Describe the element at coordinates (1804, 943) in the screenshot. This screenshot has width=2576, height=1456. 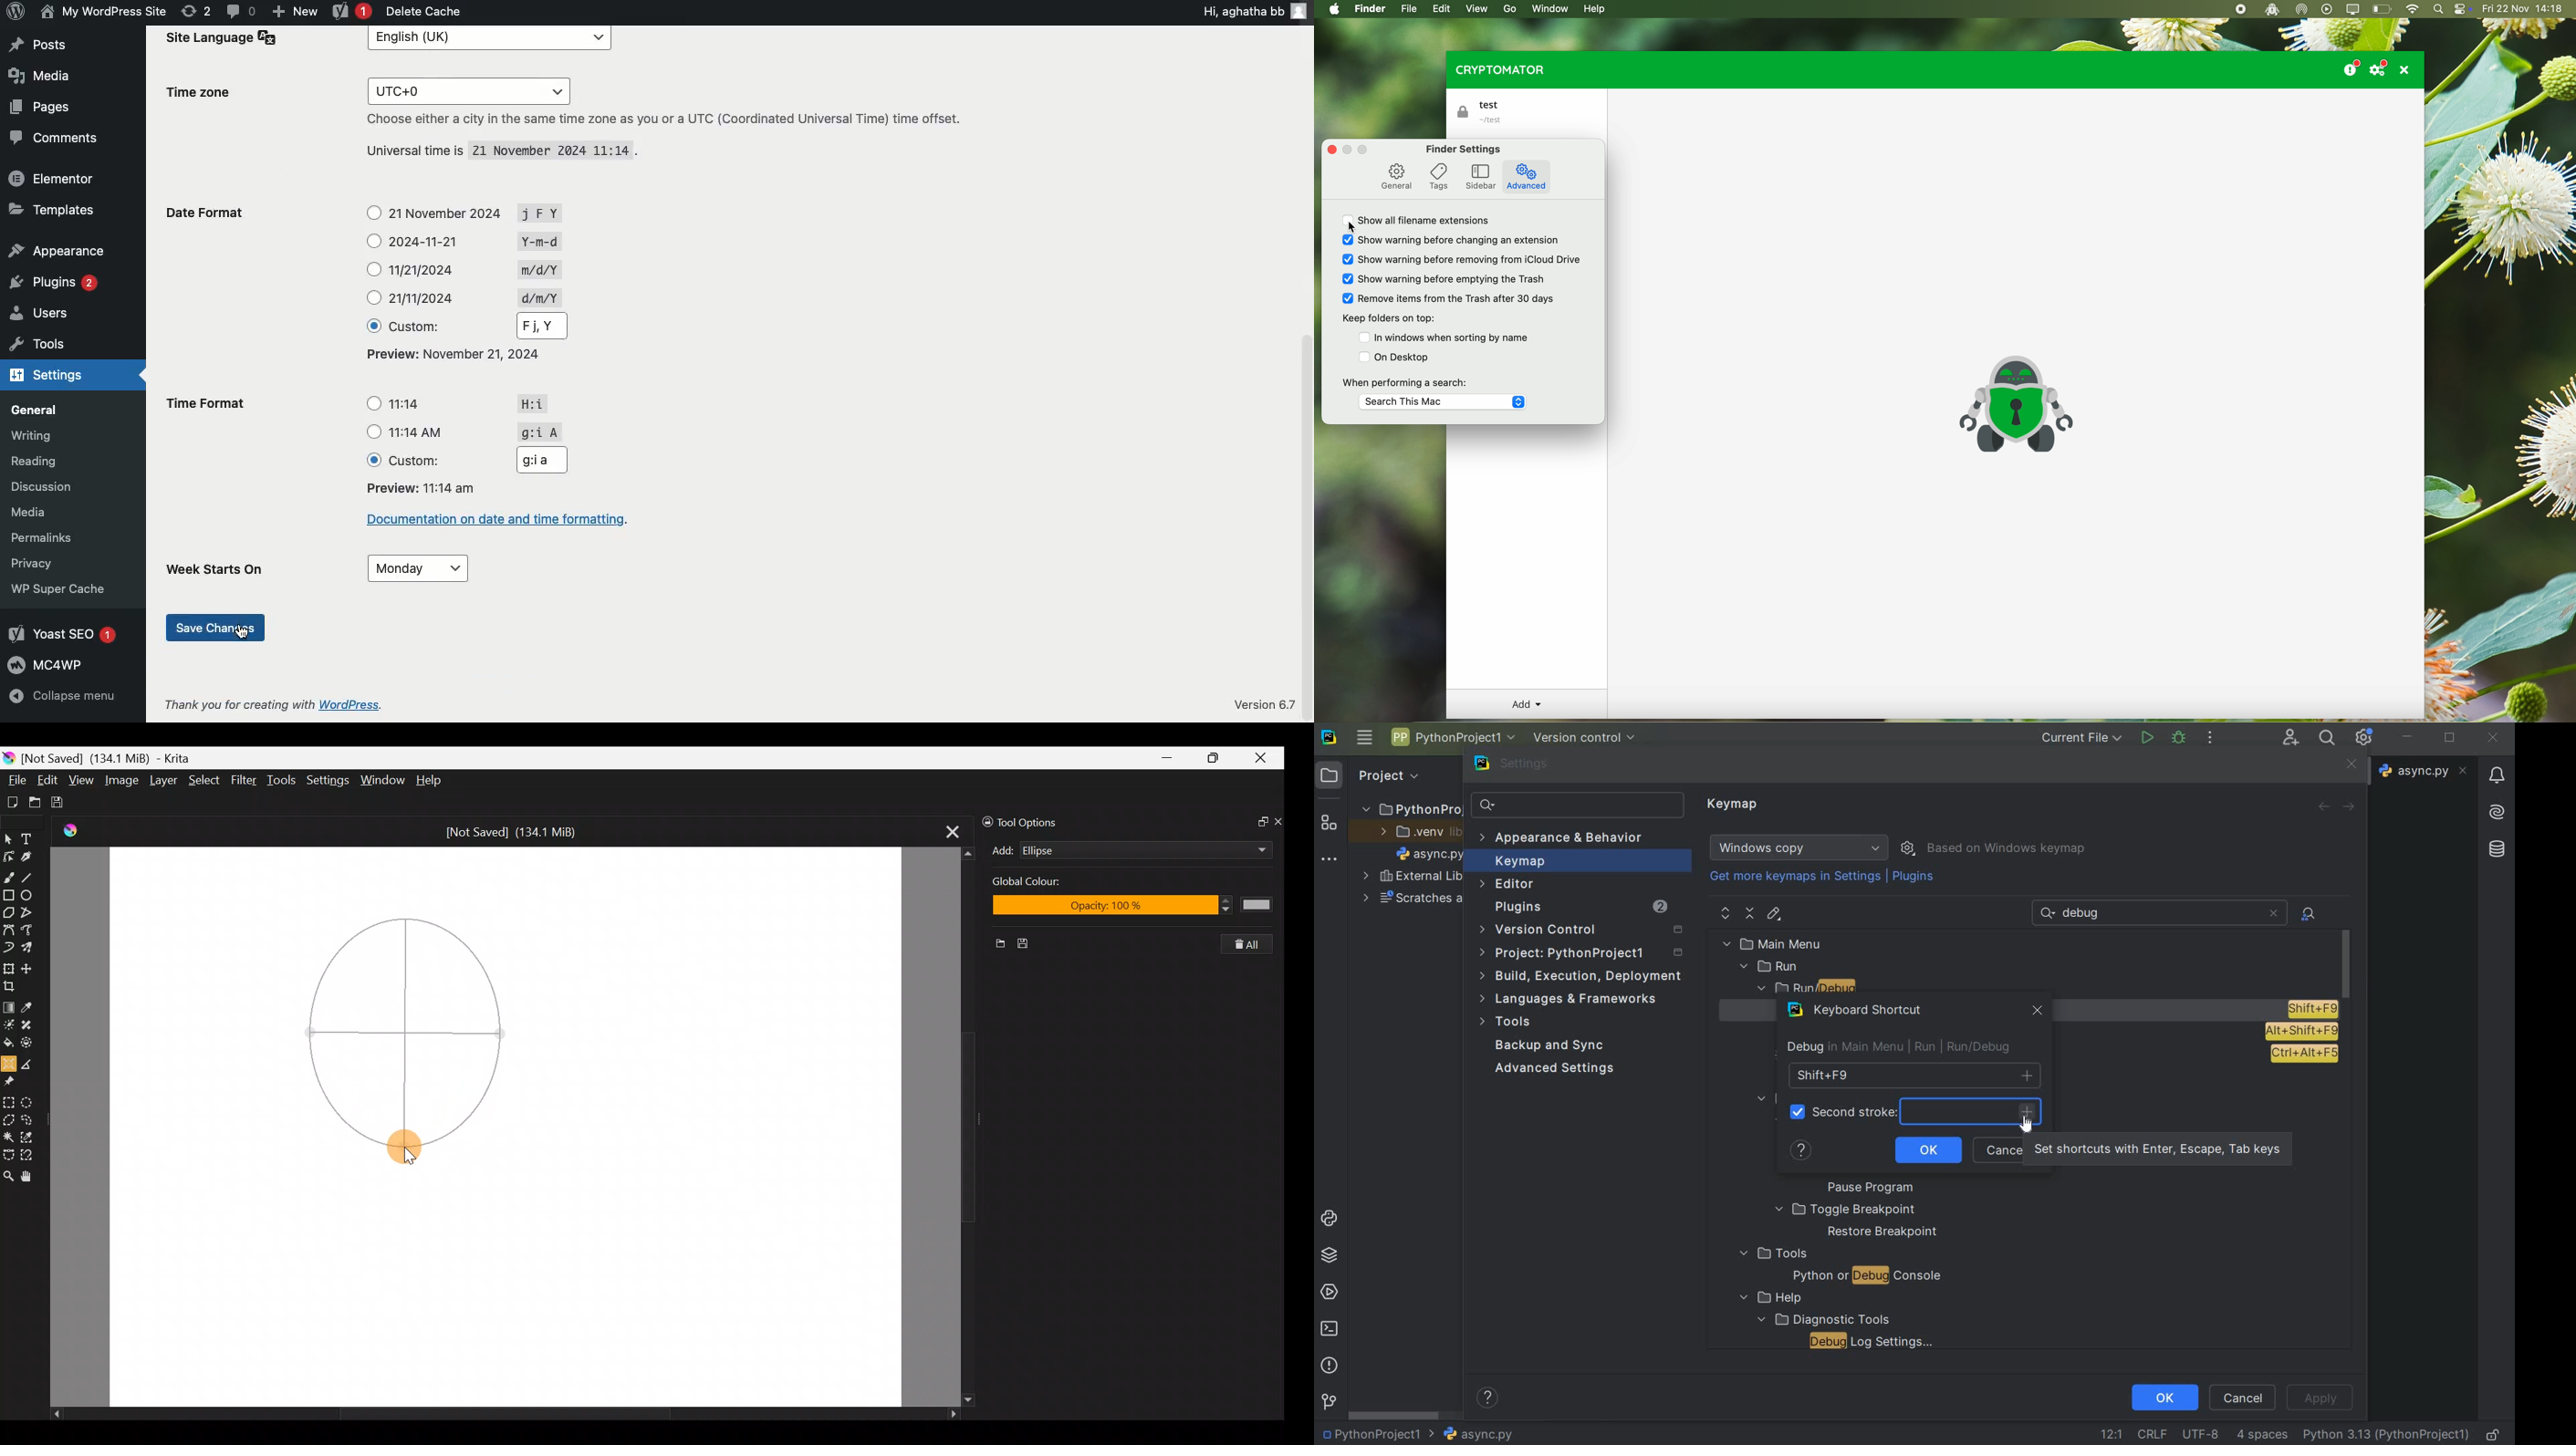
I see `main menu` at that location.